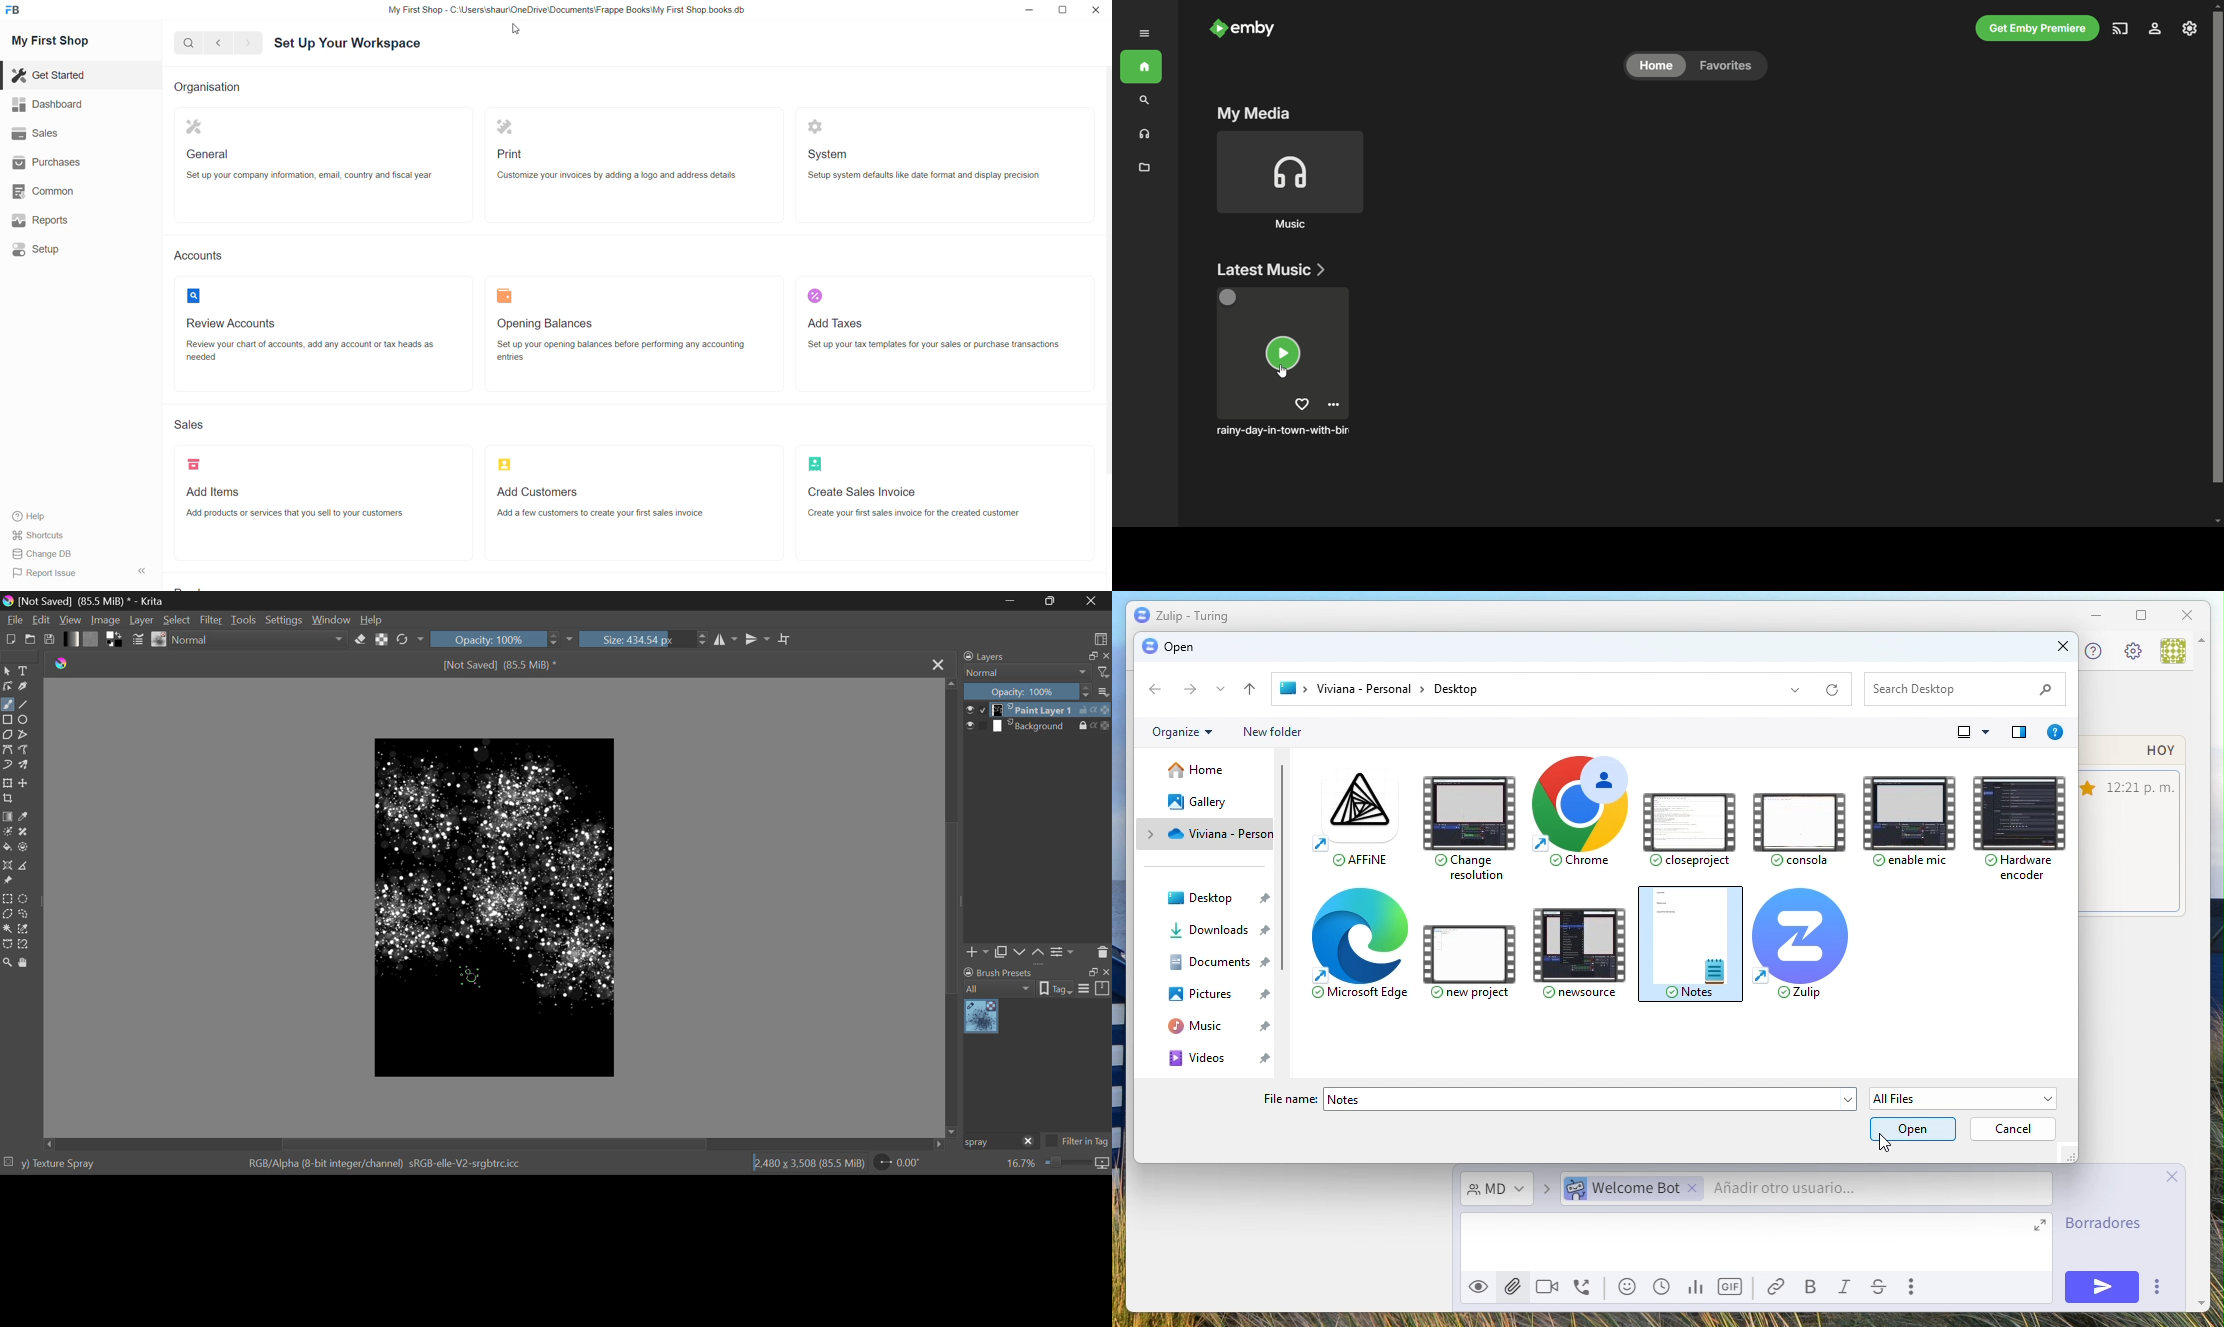 This screenshot has height=1344, width=2240. Describe the element at coordinates (7, 866) in the screenshot. I see `Assistant Tool` at that location.